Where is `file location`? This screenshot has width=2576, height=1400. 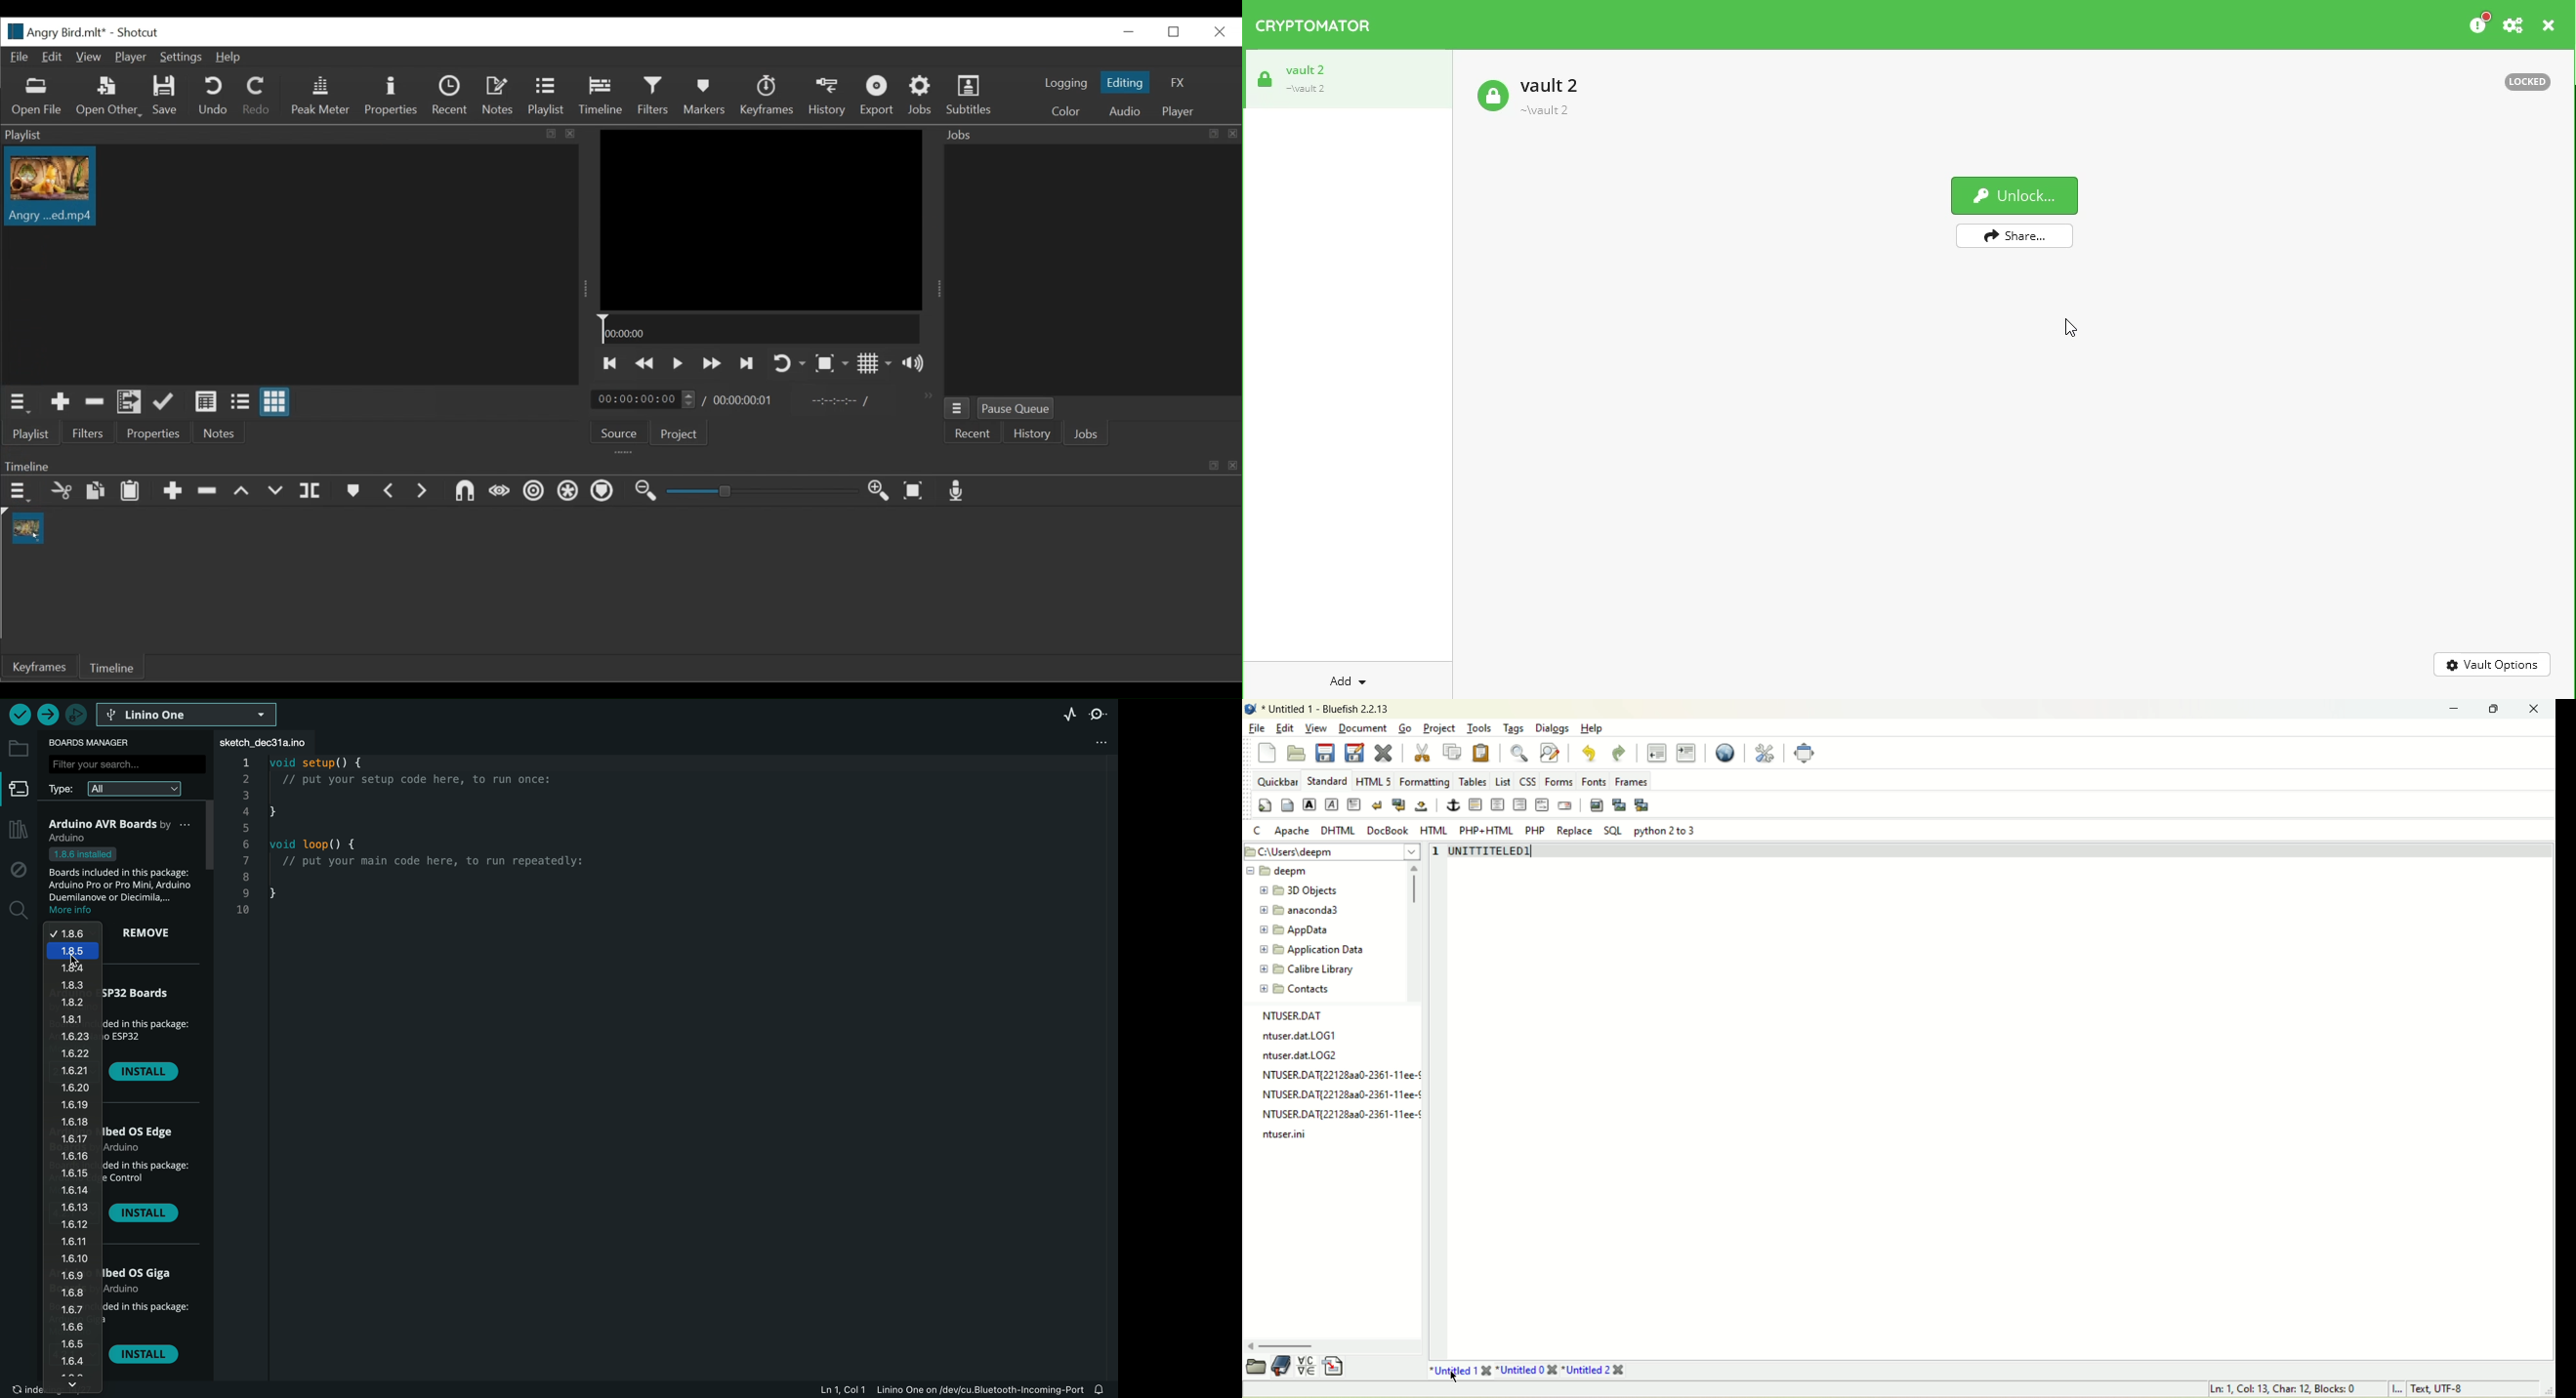
file location is located at coordinates (1300, 852).